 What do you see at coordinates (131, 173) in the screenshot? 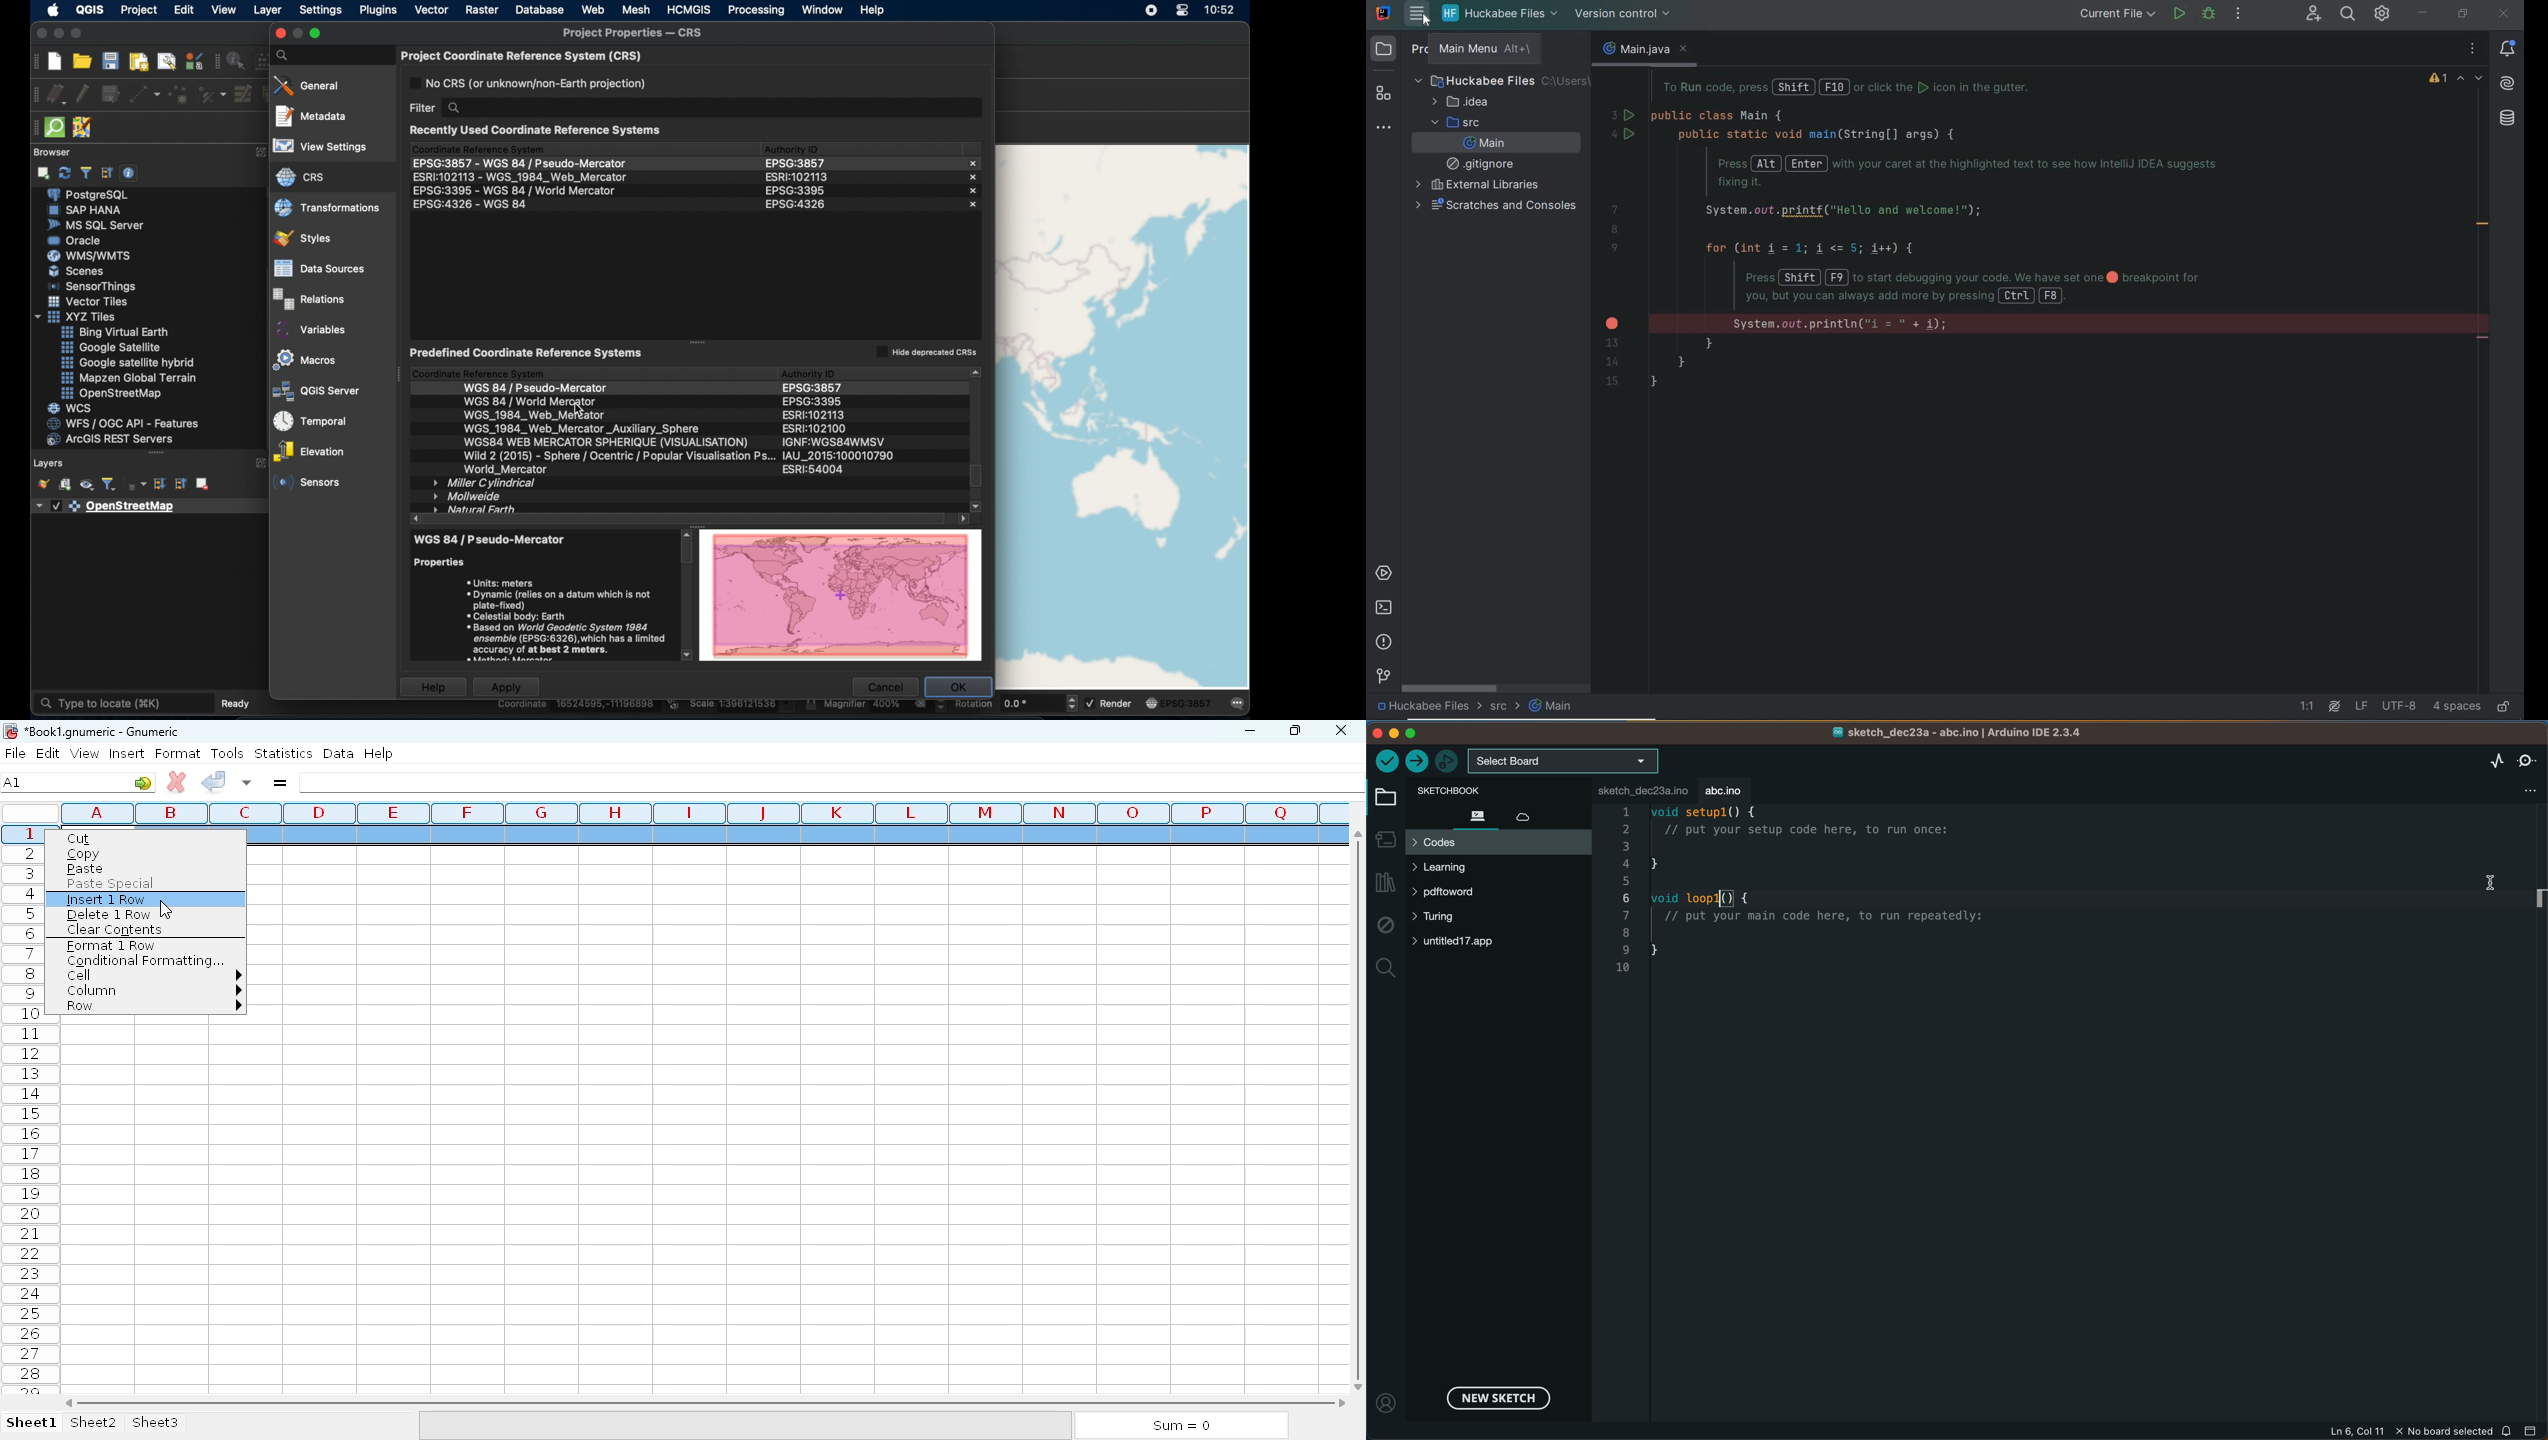
I see `enable/disable properties widget` at bounding box center [131, 173].